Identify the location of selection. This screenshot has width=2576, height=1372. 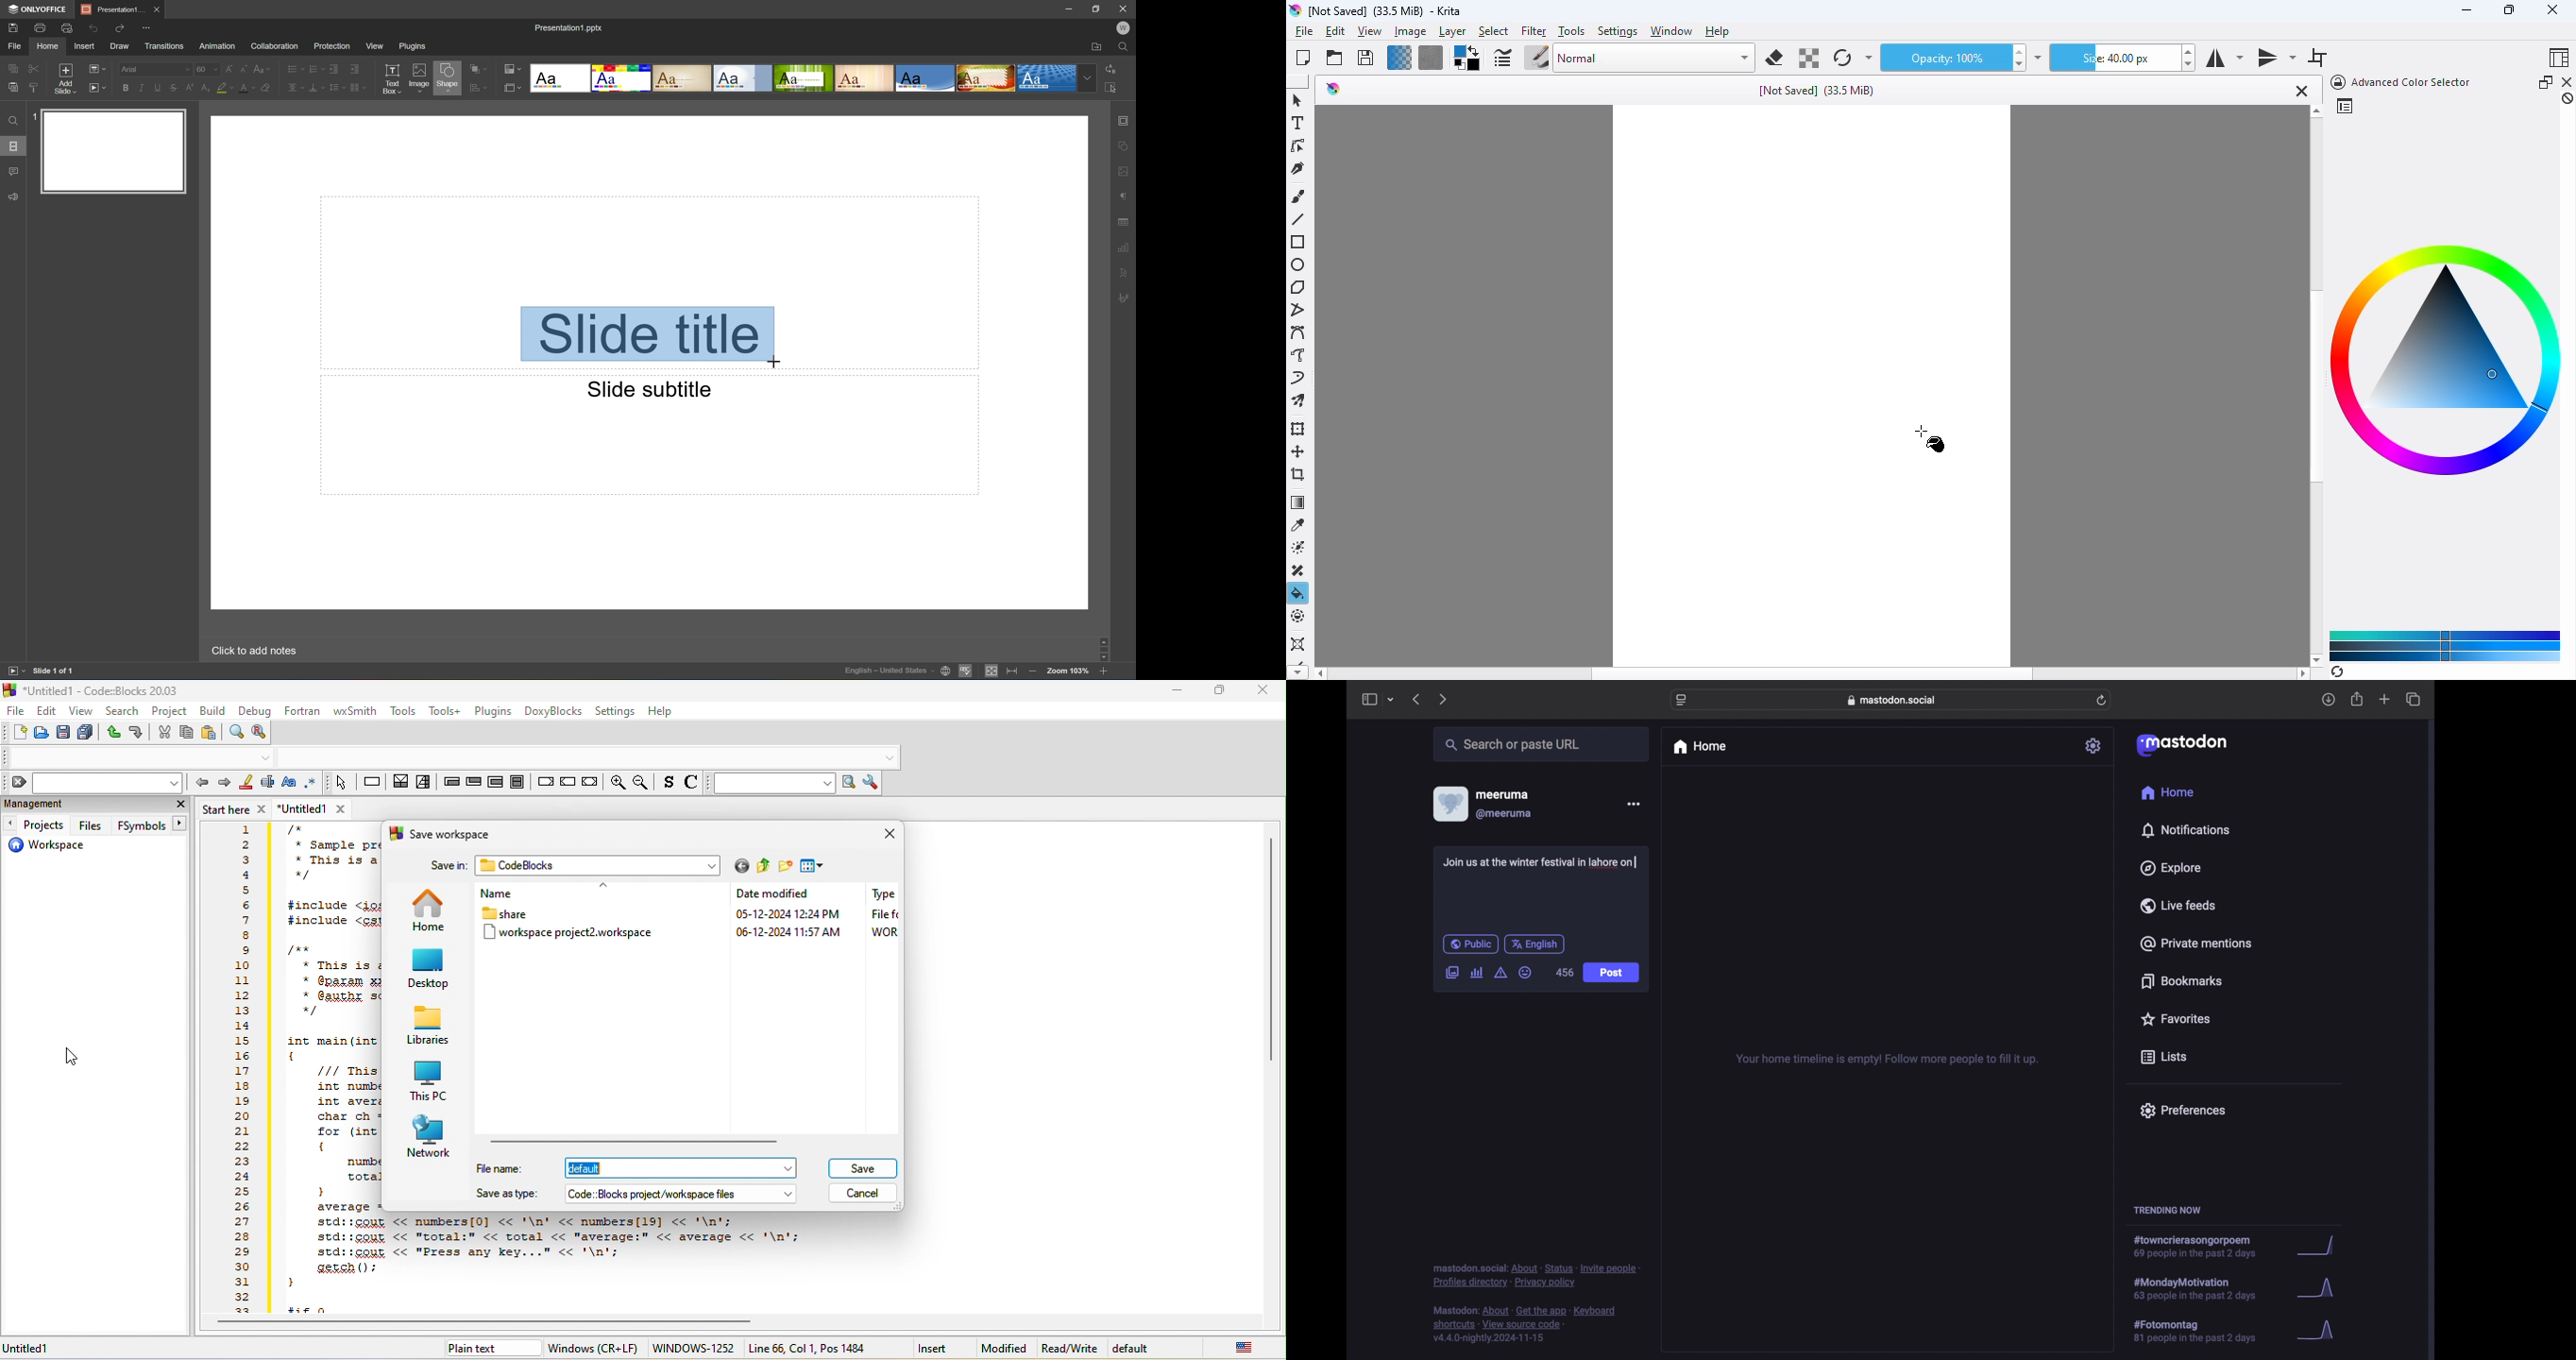
(426, 785).